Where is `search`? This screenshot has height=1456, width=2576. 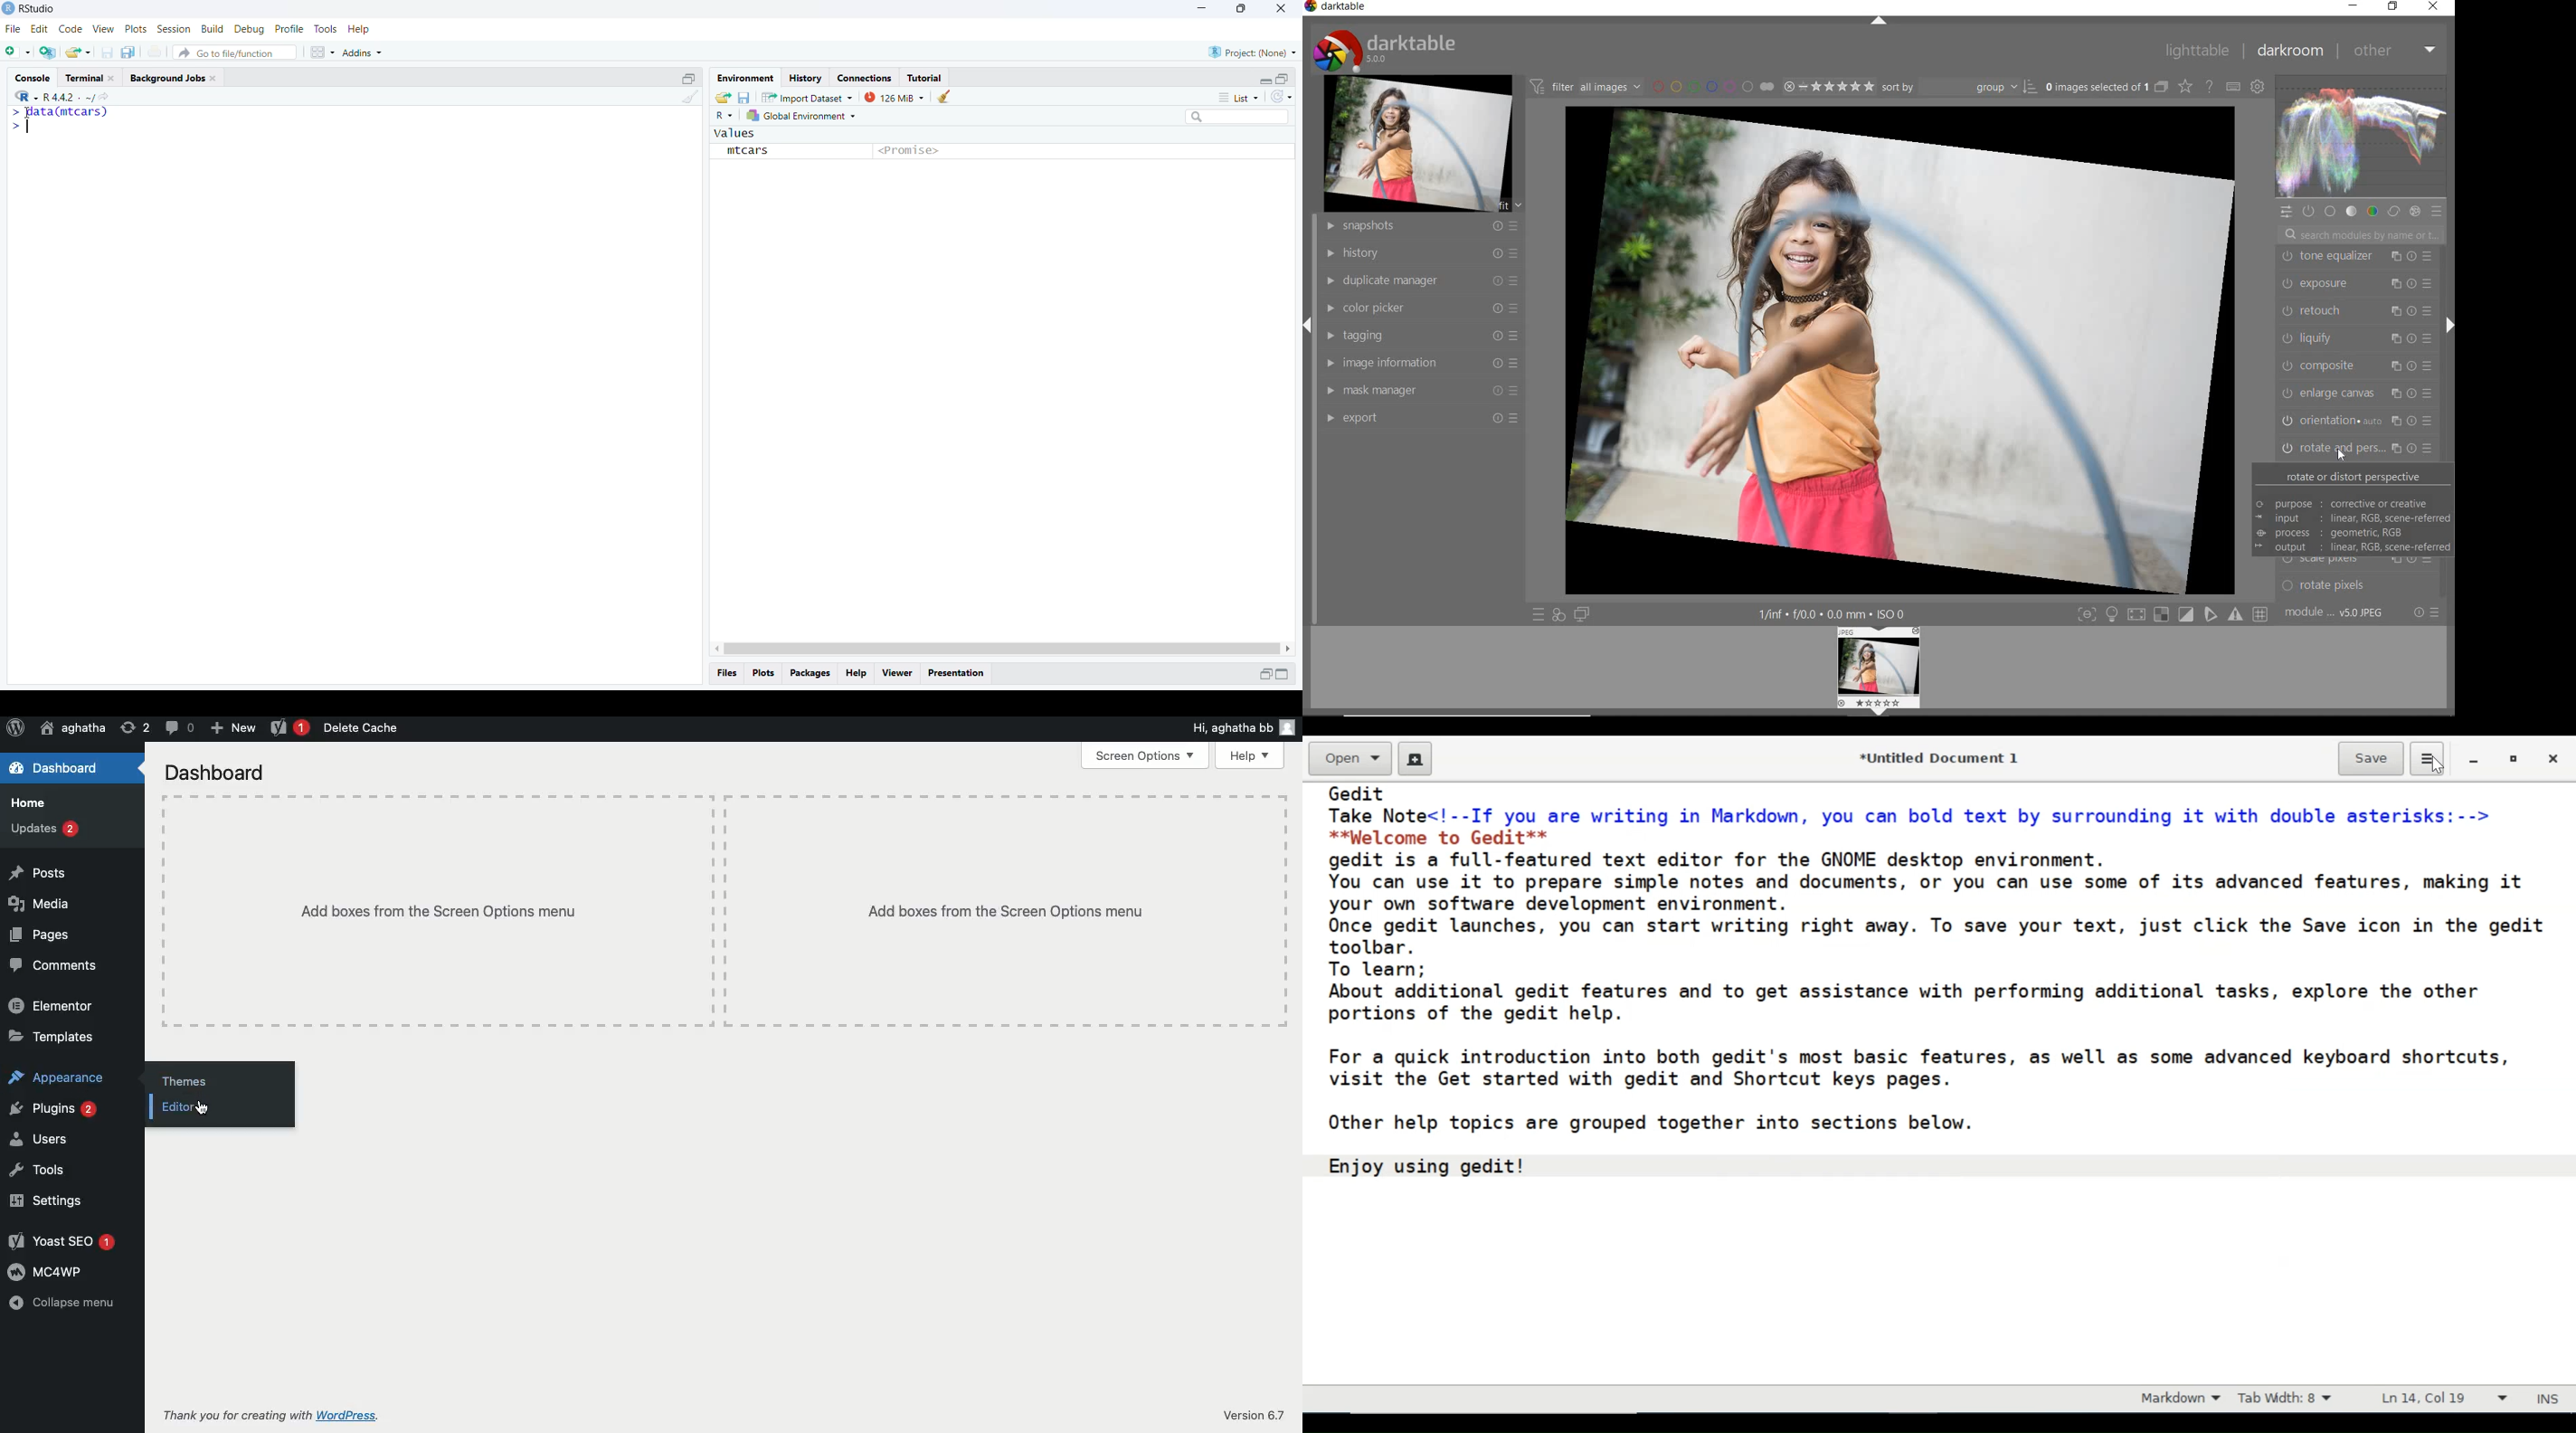
search is located at coordinates (1237, 117).